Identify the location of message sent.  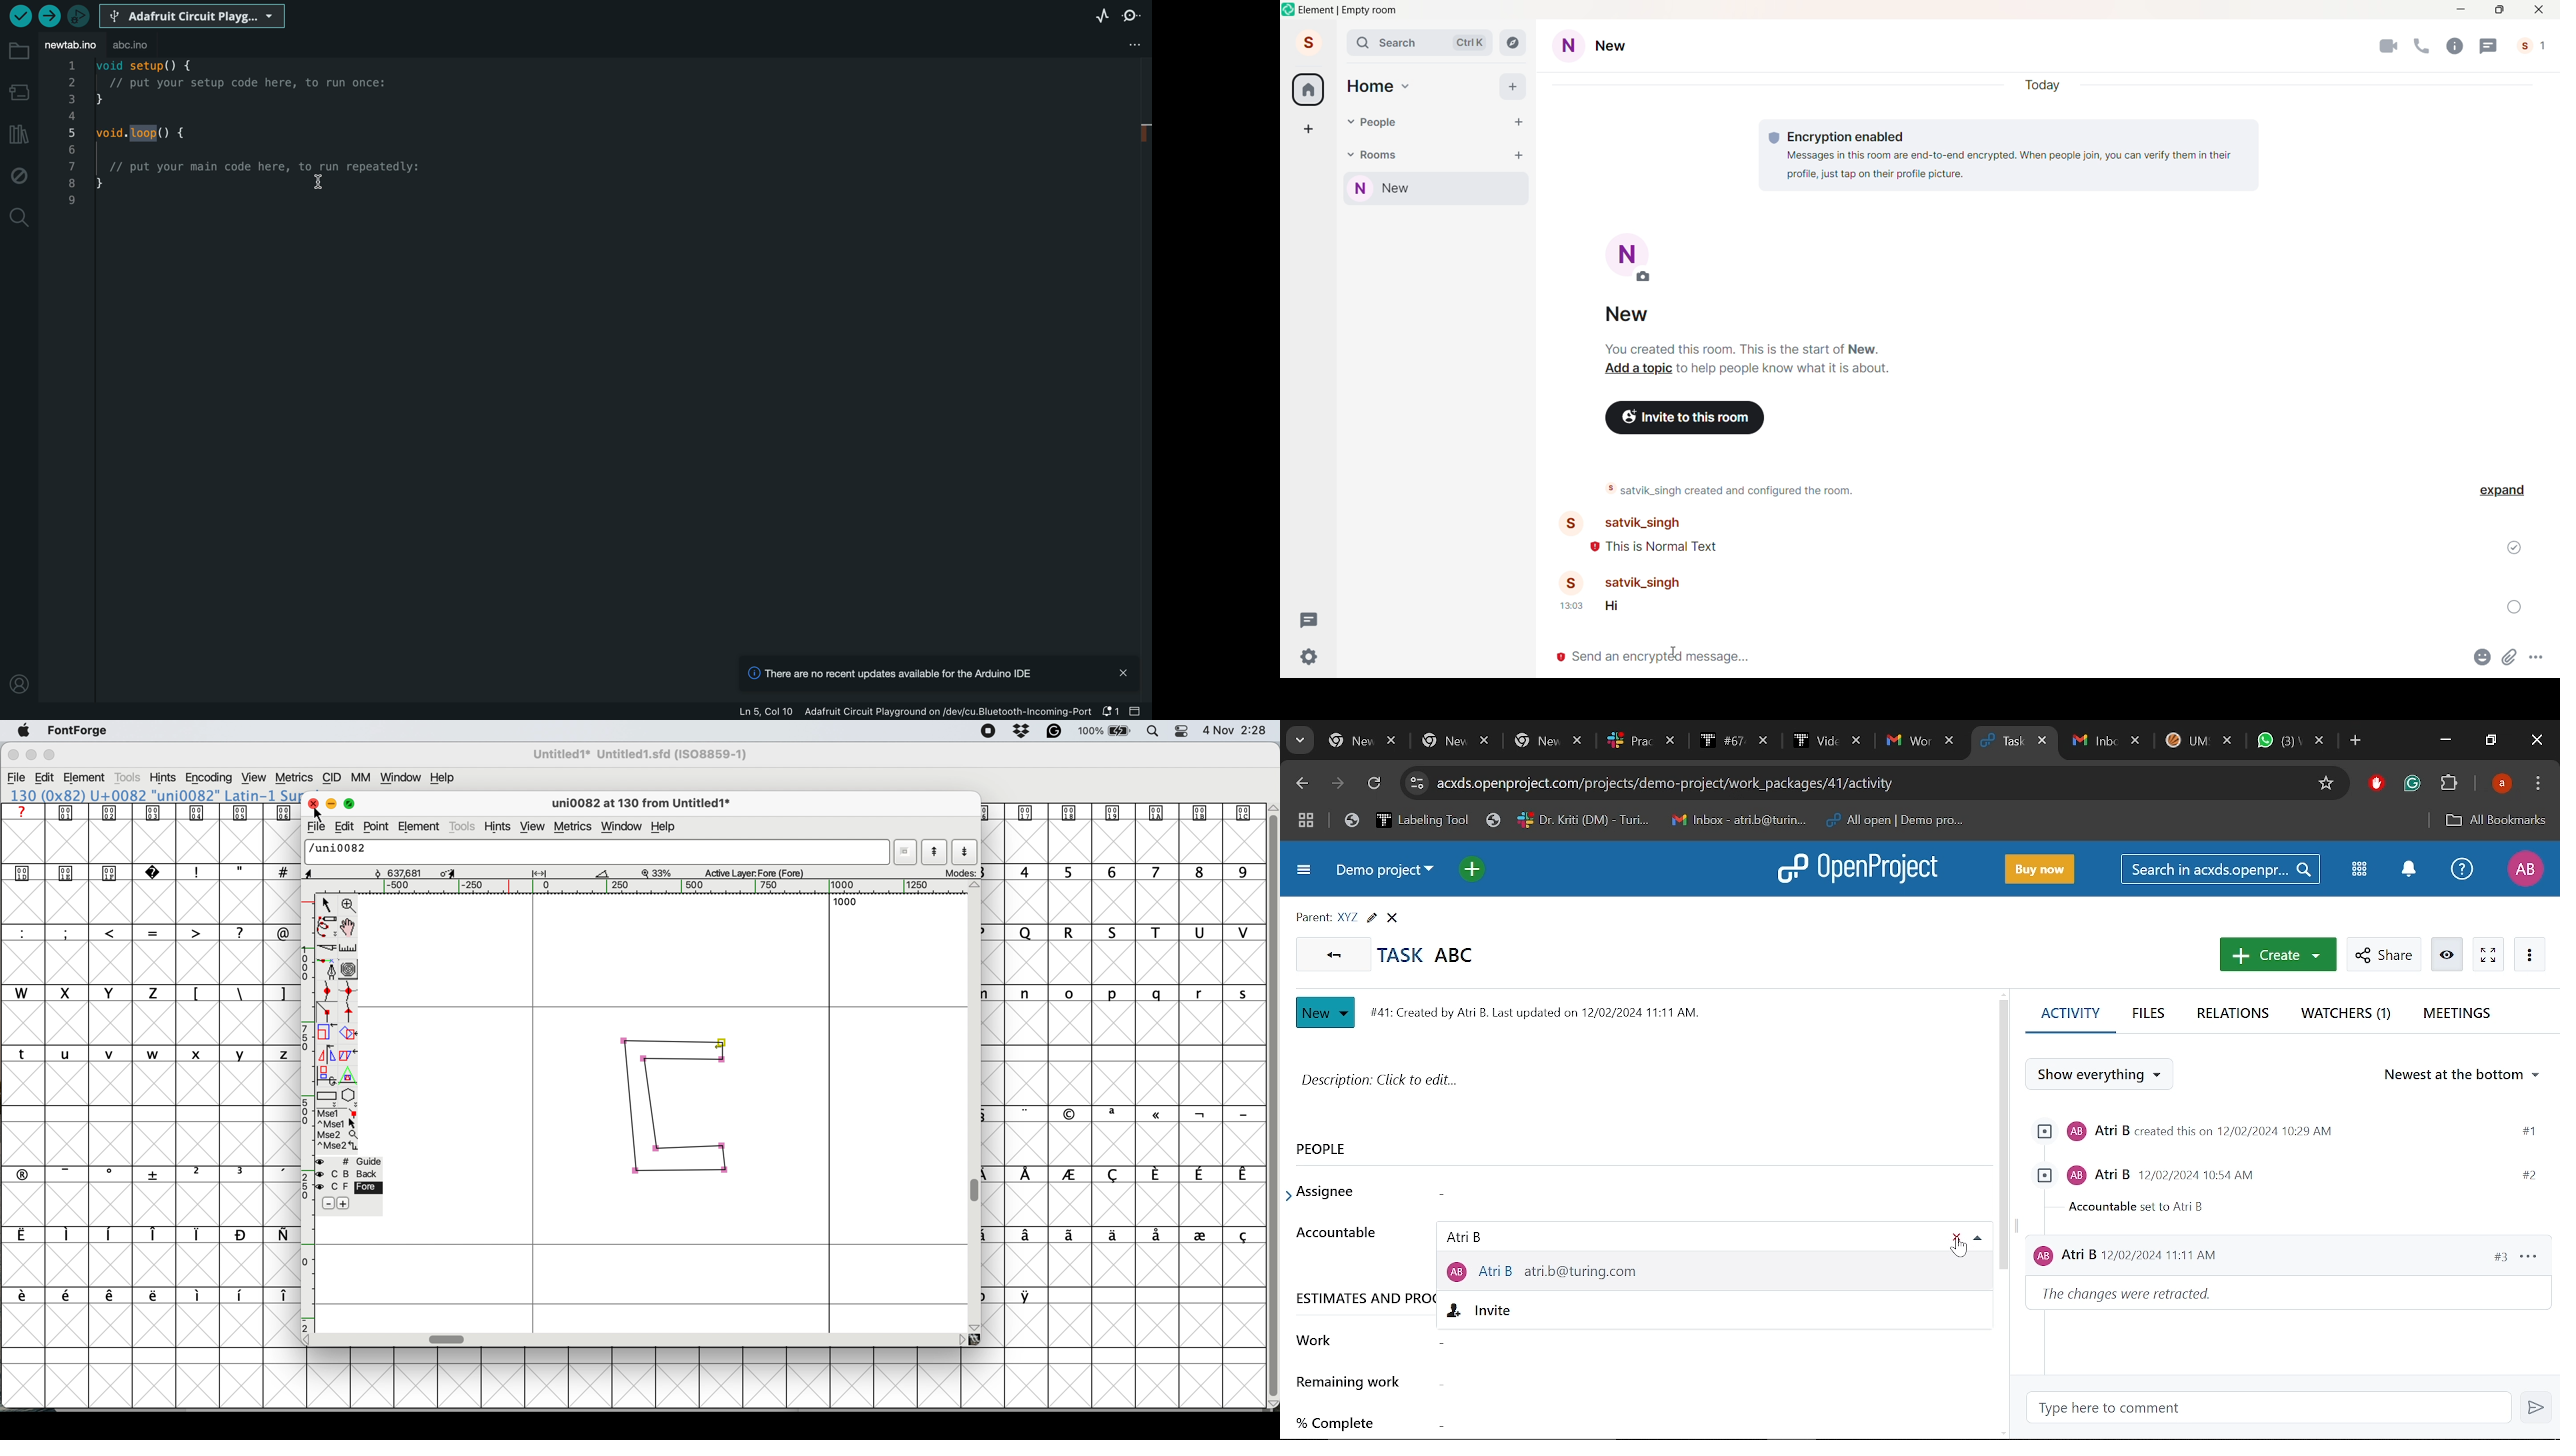
(2514, 548).